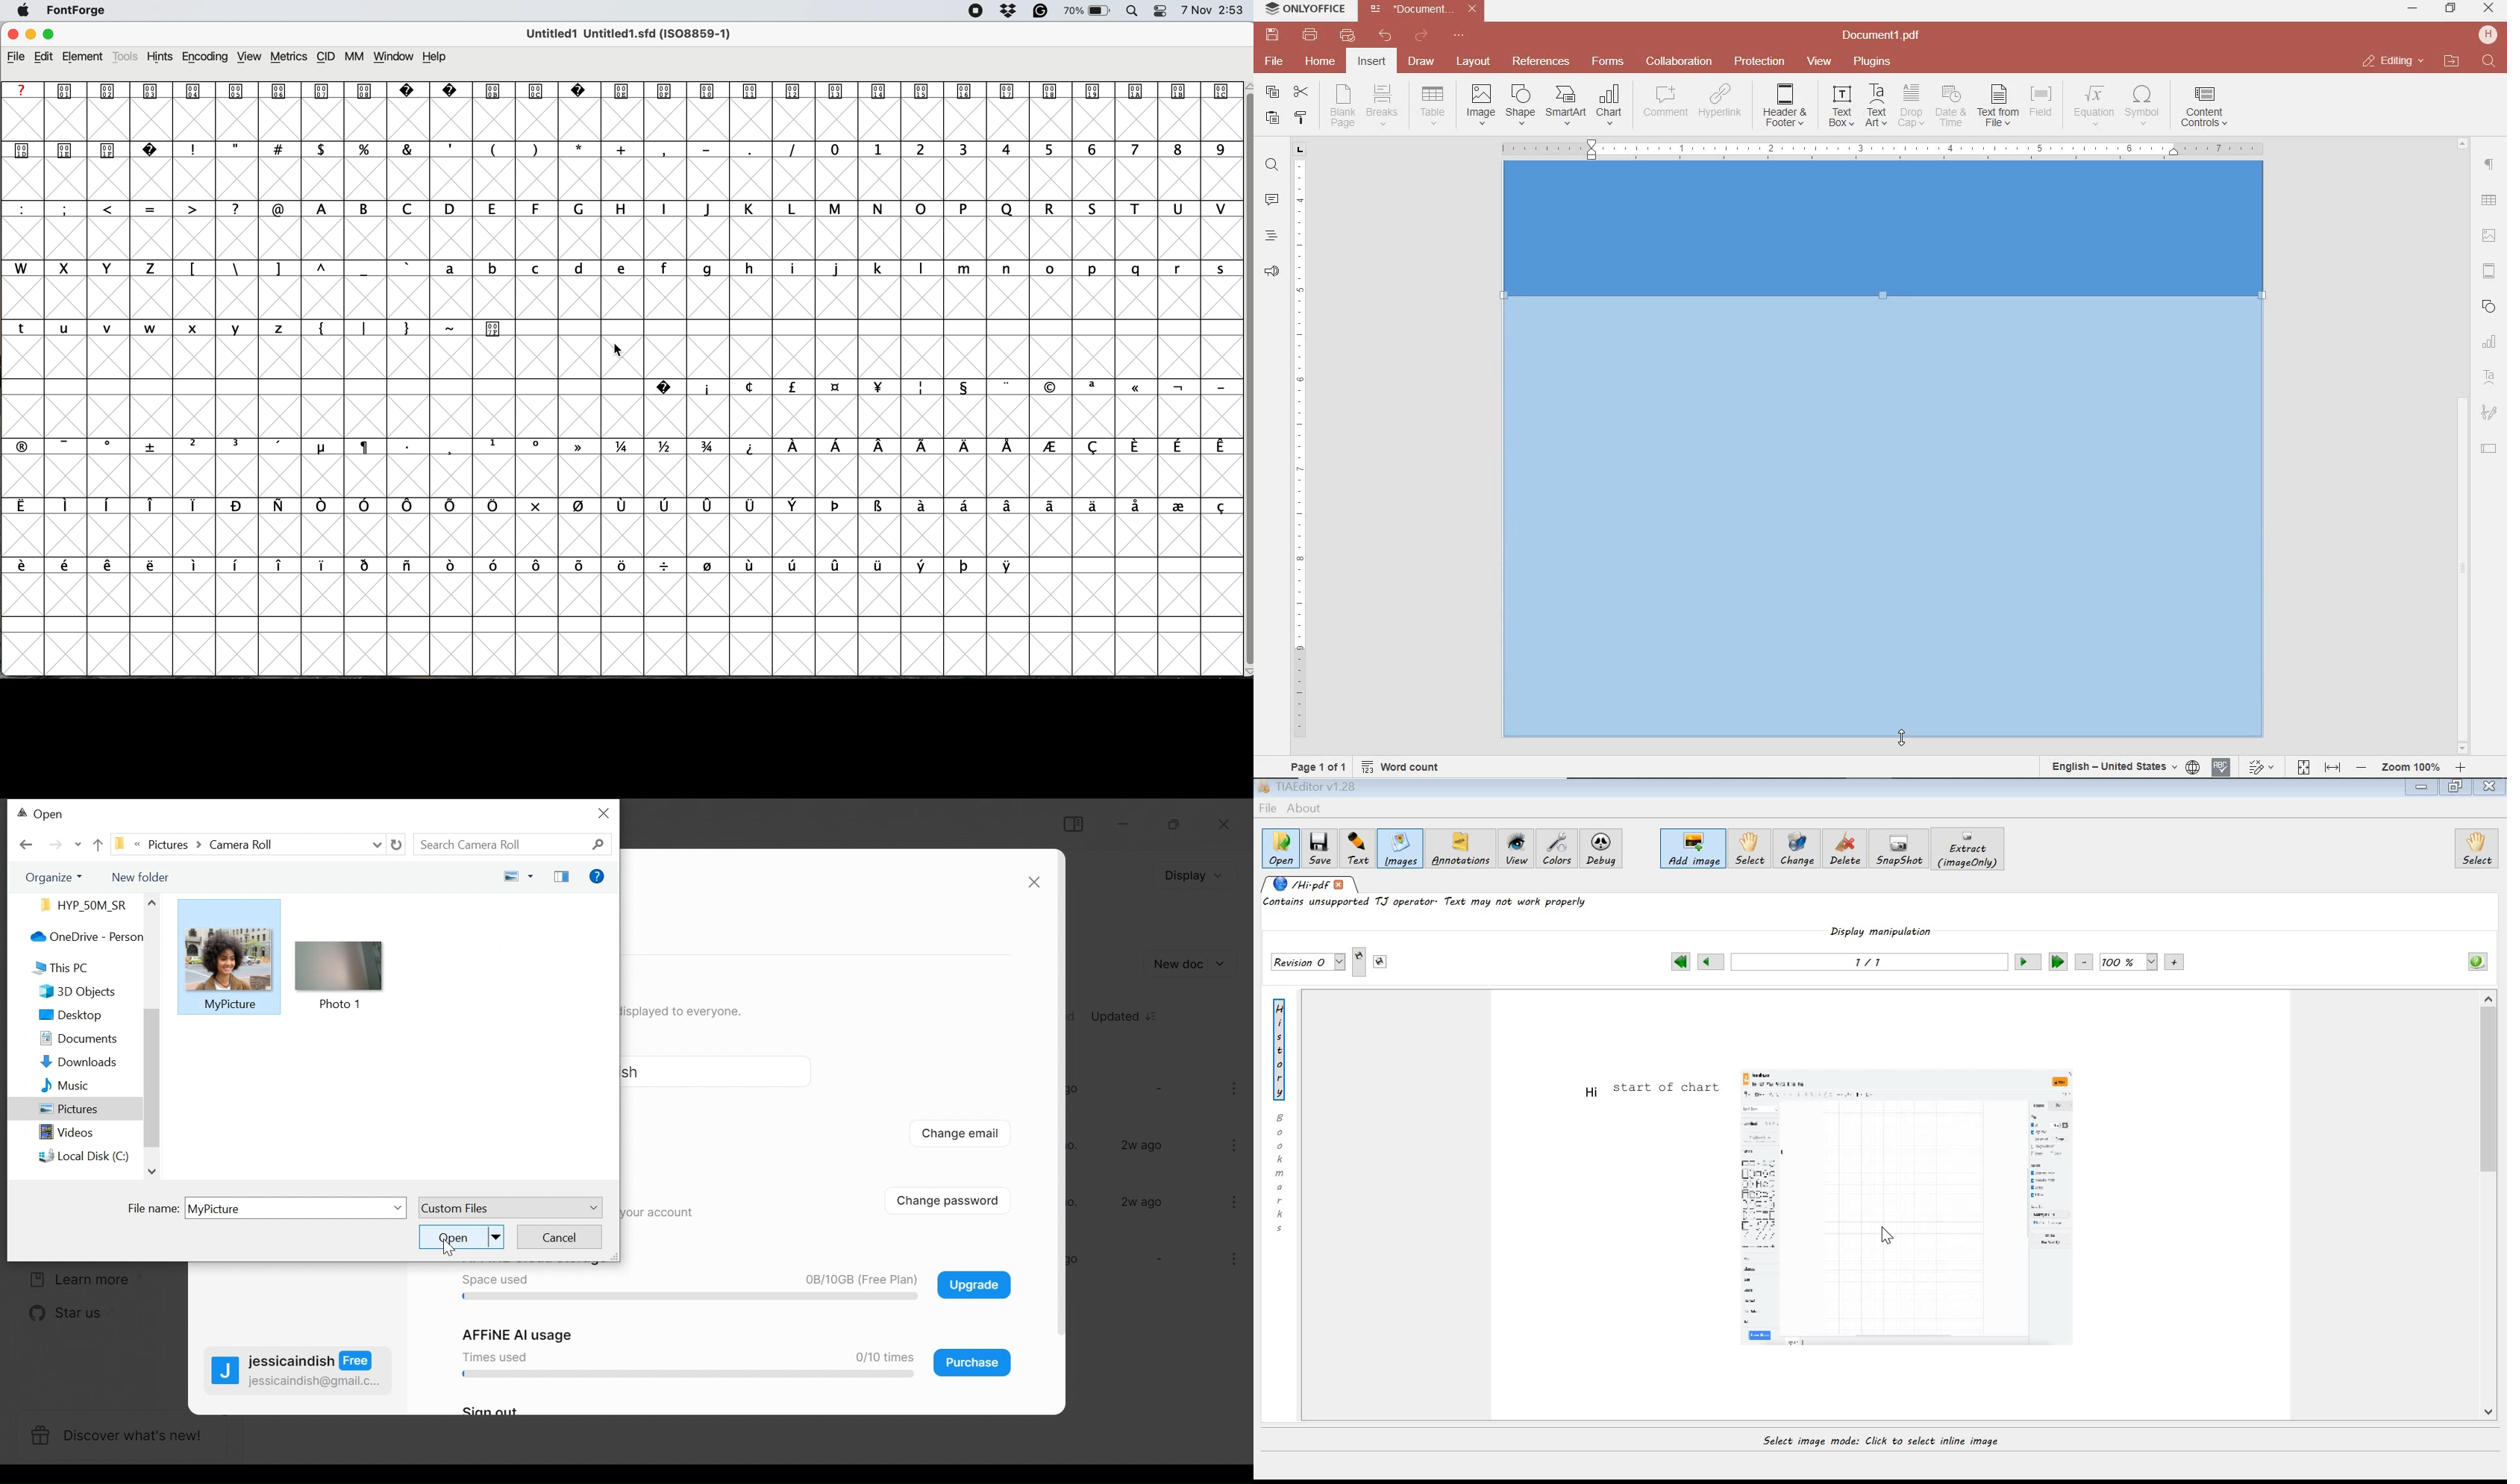 Image resolution: width=2520 pixels, height=1484 pixels. Describe the element at coordinates (620, 507) in the screenshot. I see `special characters` at that location.